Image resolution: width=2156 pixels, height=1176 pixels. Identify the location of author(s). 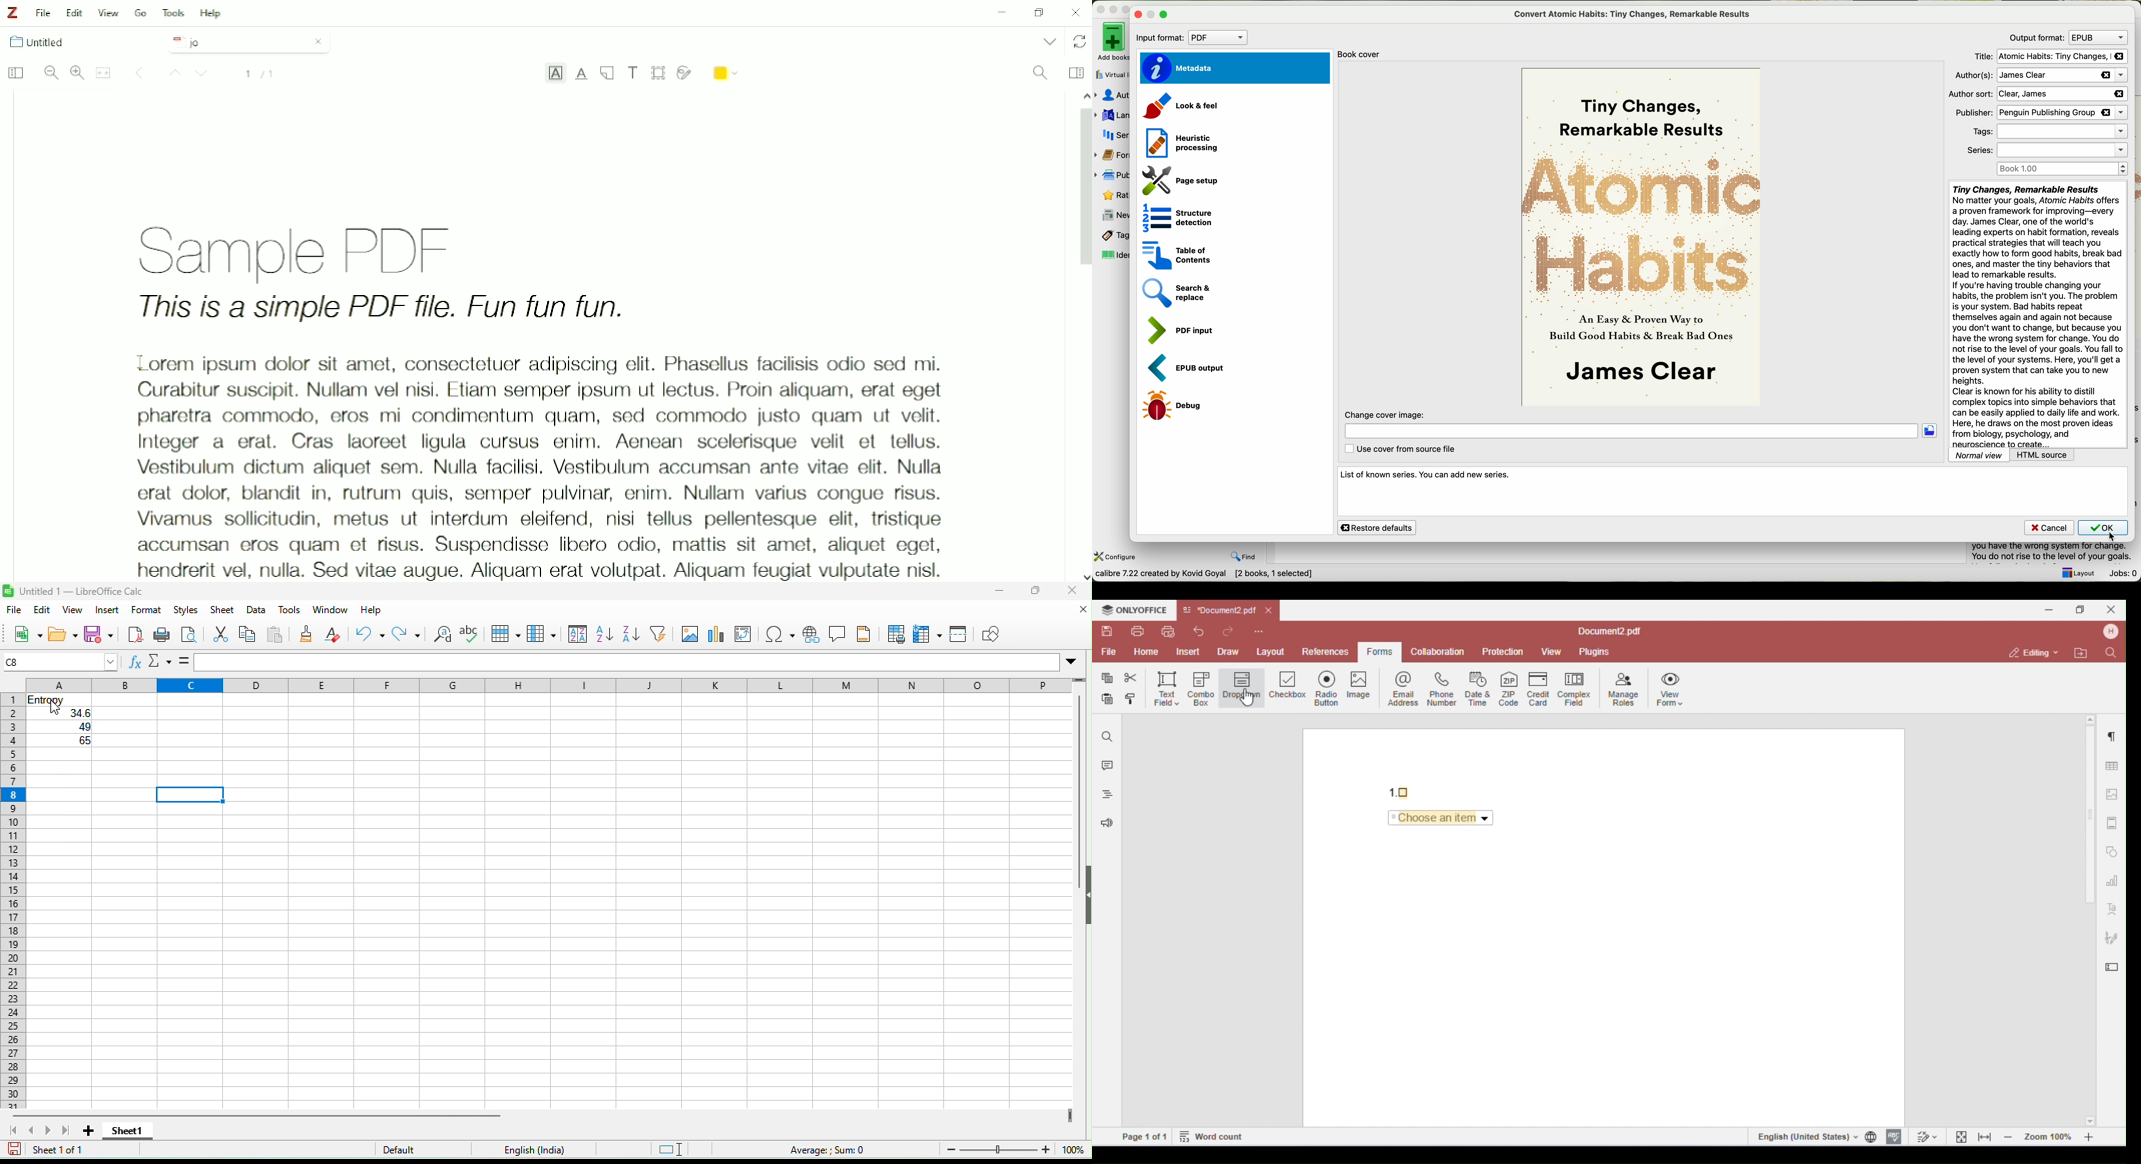
(2042, 76).